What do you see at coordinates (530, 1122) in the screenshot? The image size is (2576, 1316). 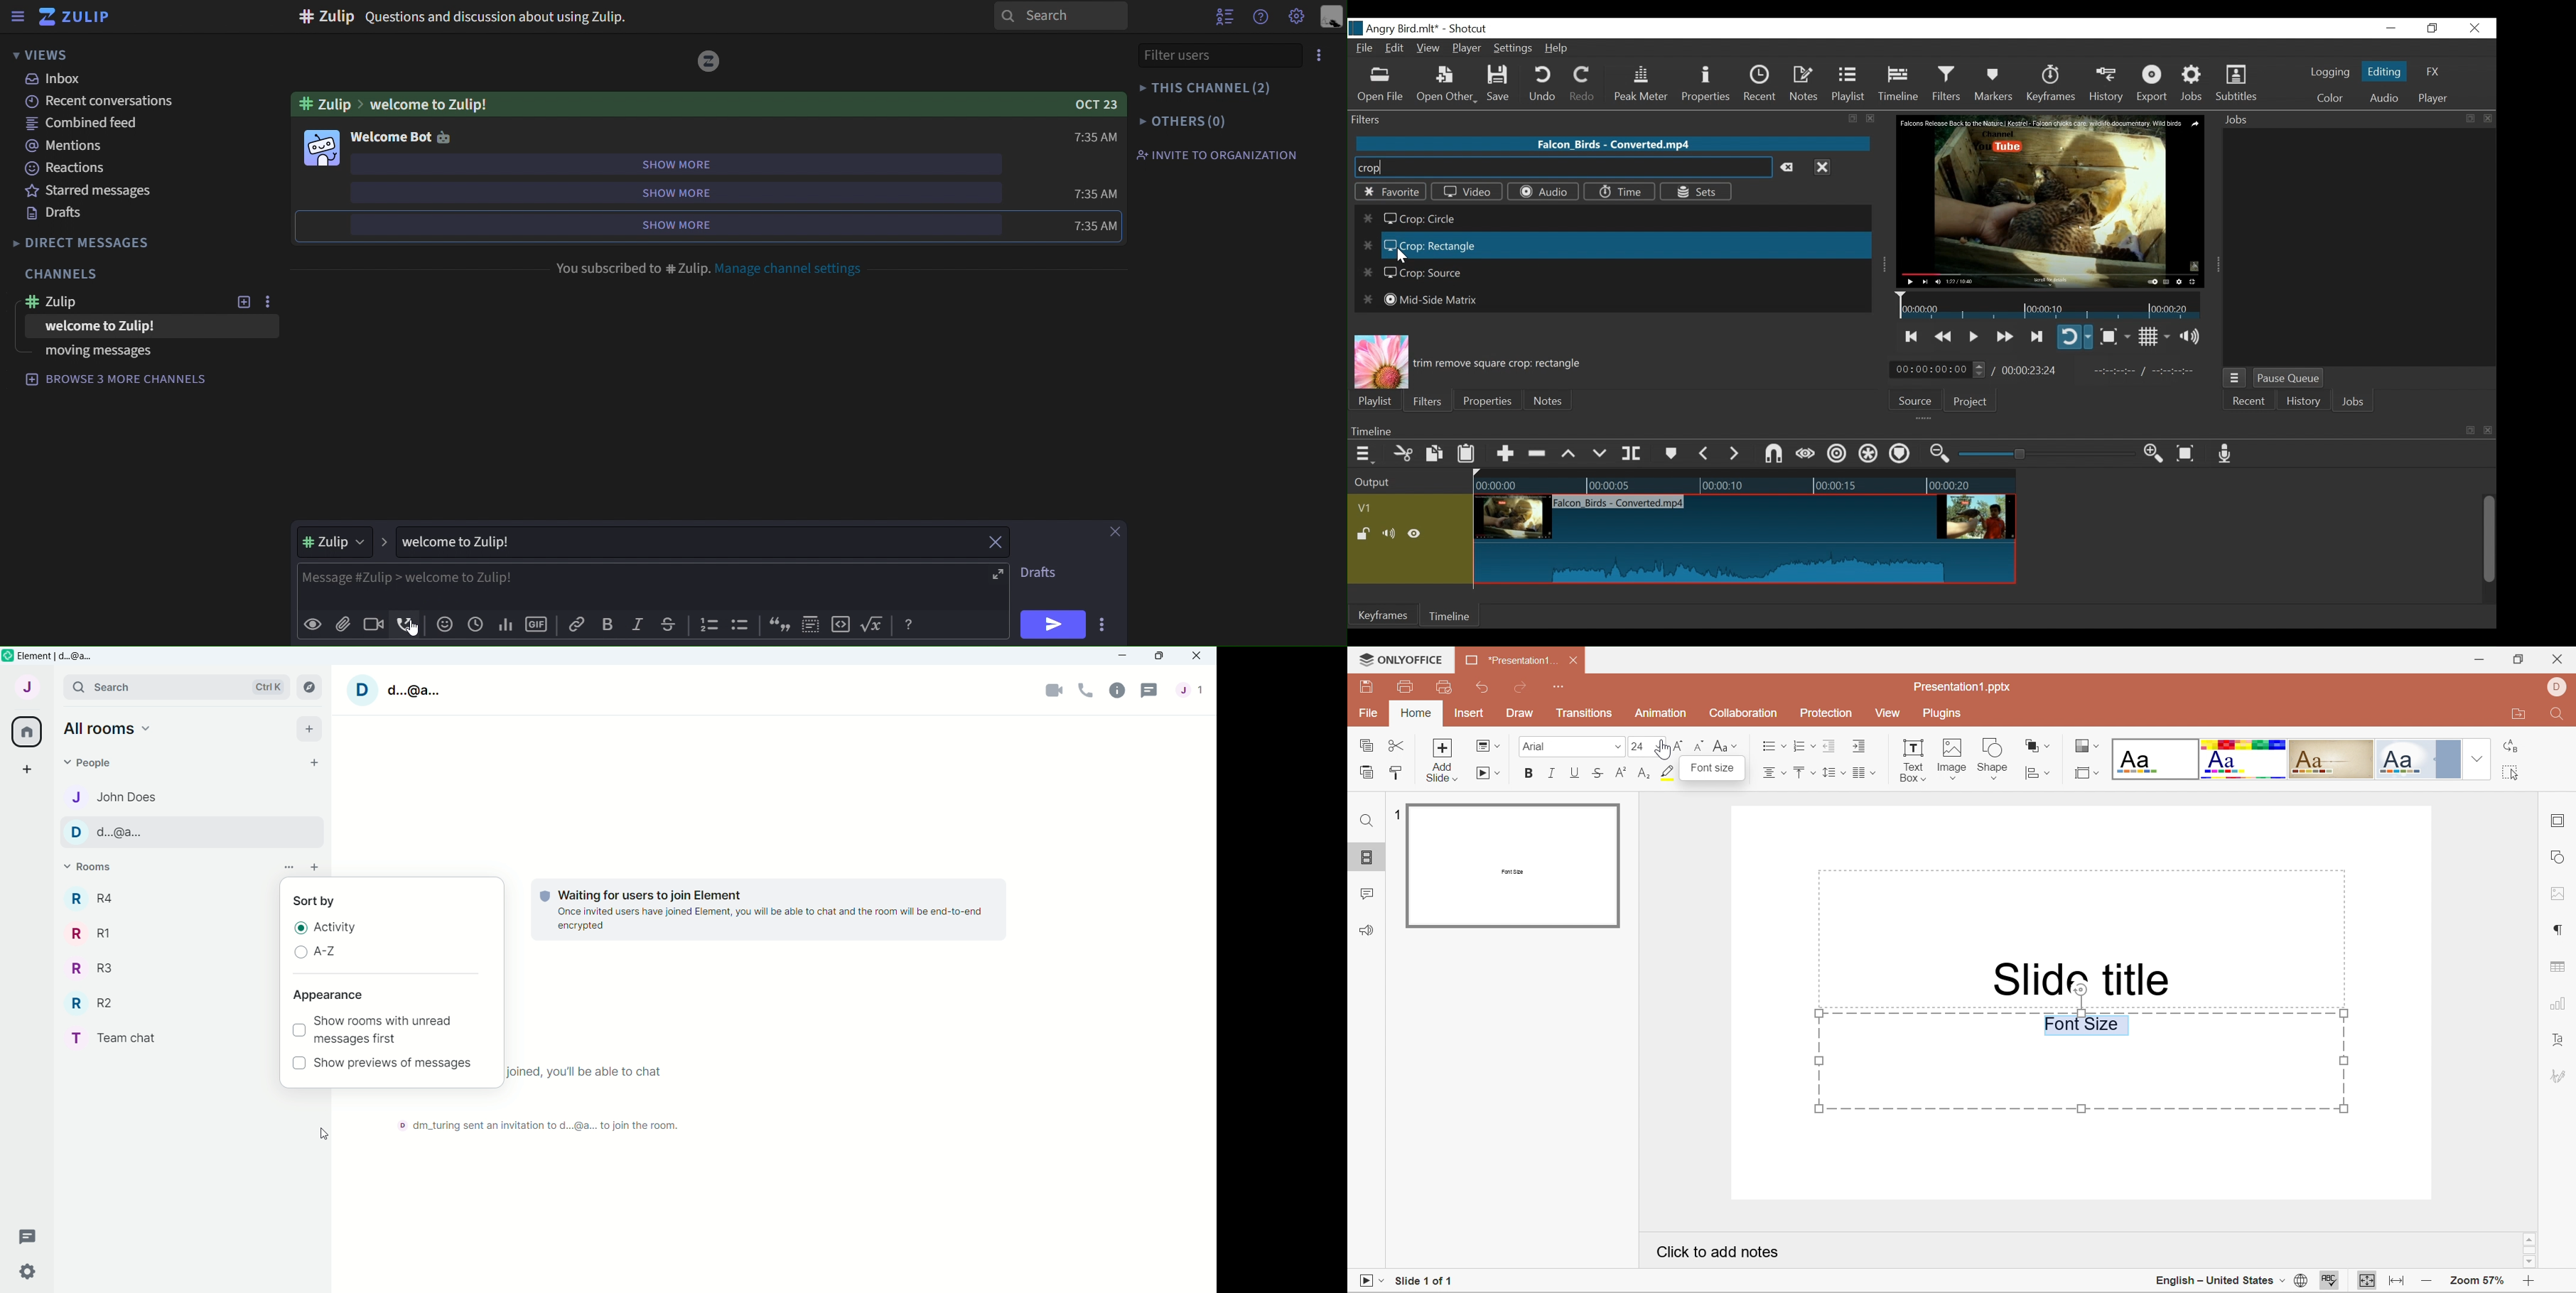 I see `Text` at bounding box center [530, 1122].